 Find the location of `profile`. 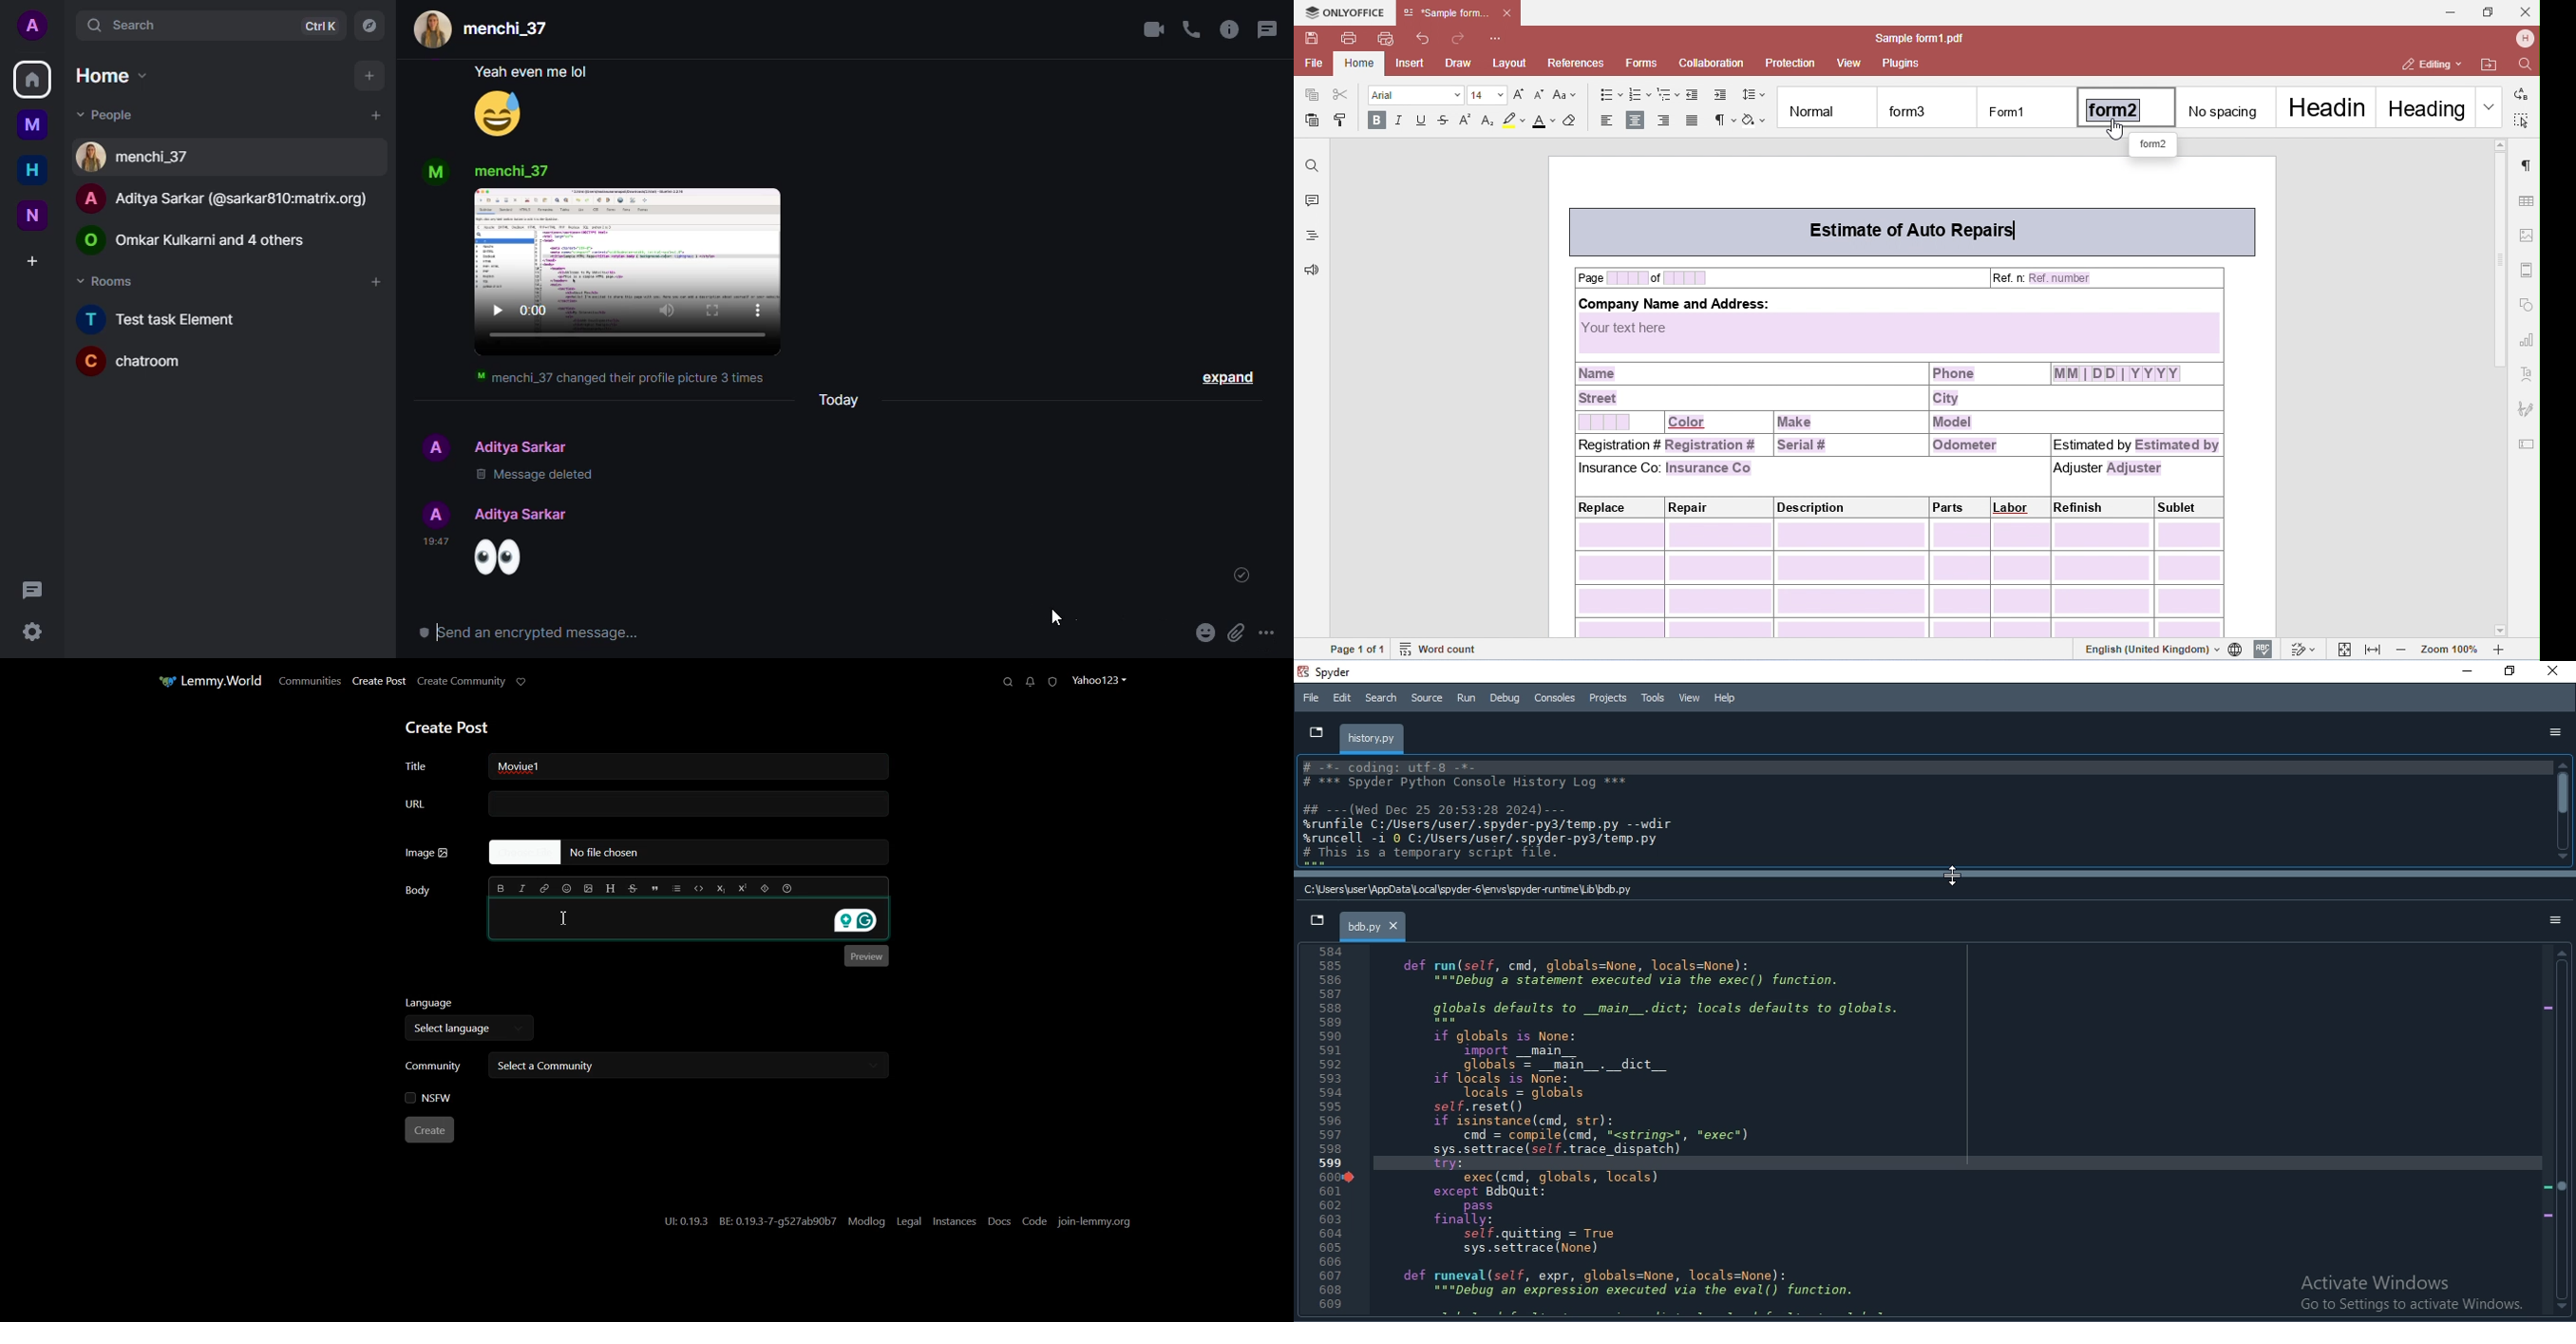

profile is located at coordinates (434, 446).